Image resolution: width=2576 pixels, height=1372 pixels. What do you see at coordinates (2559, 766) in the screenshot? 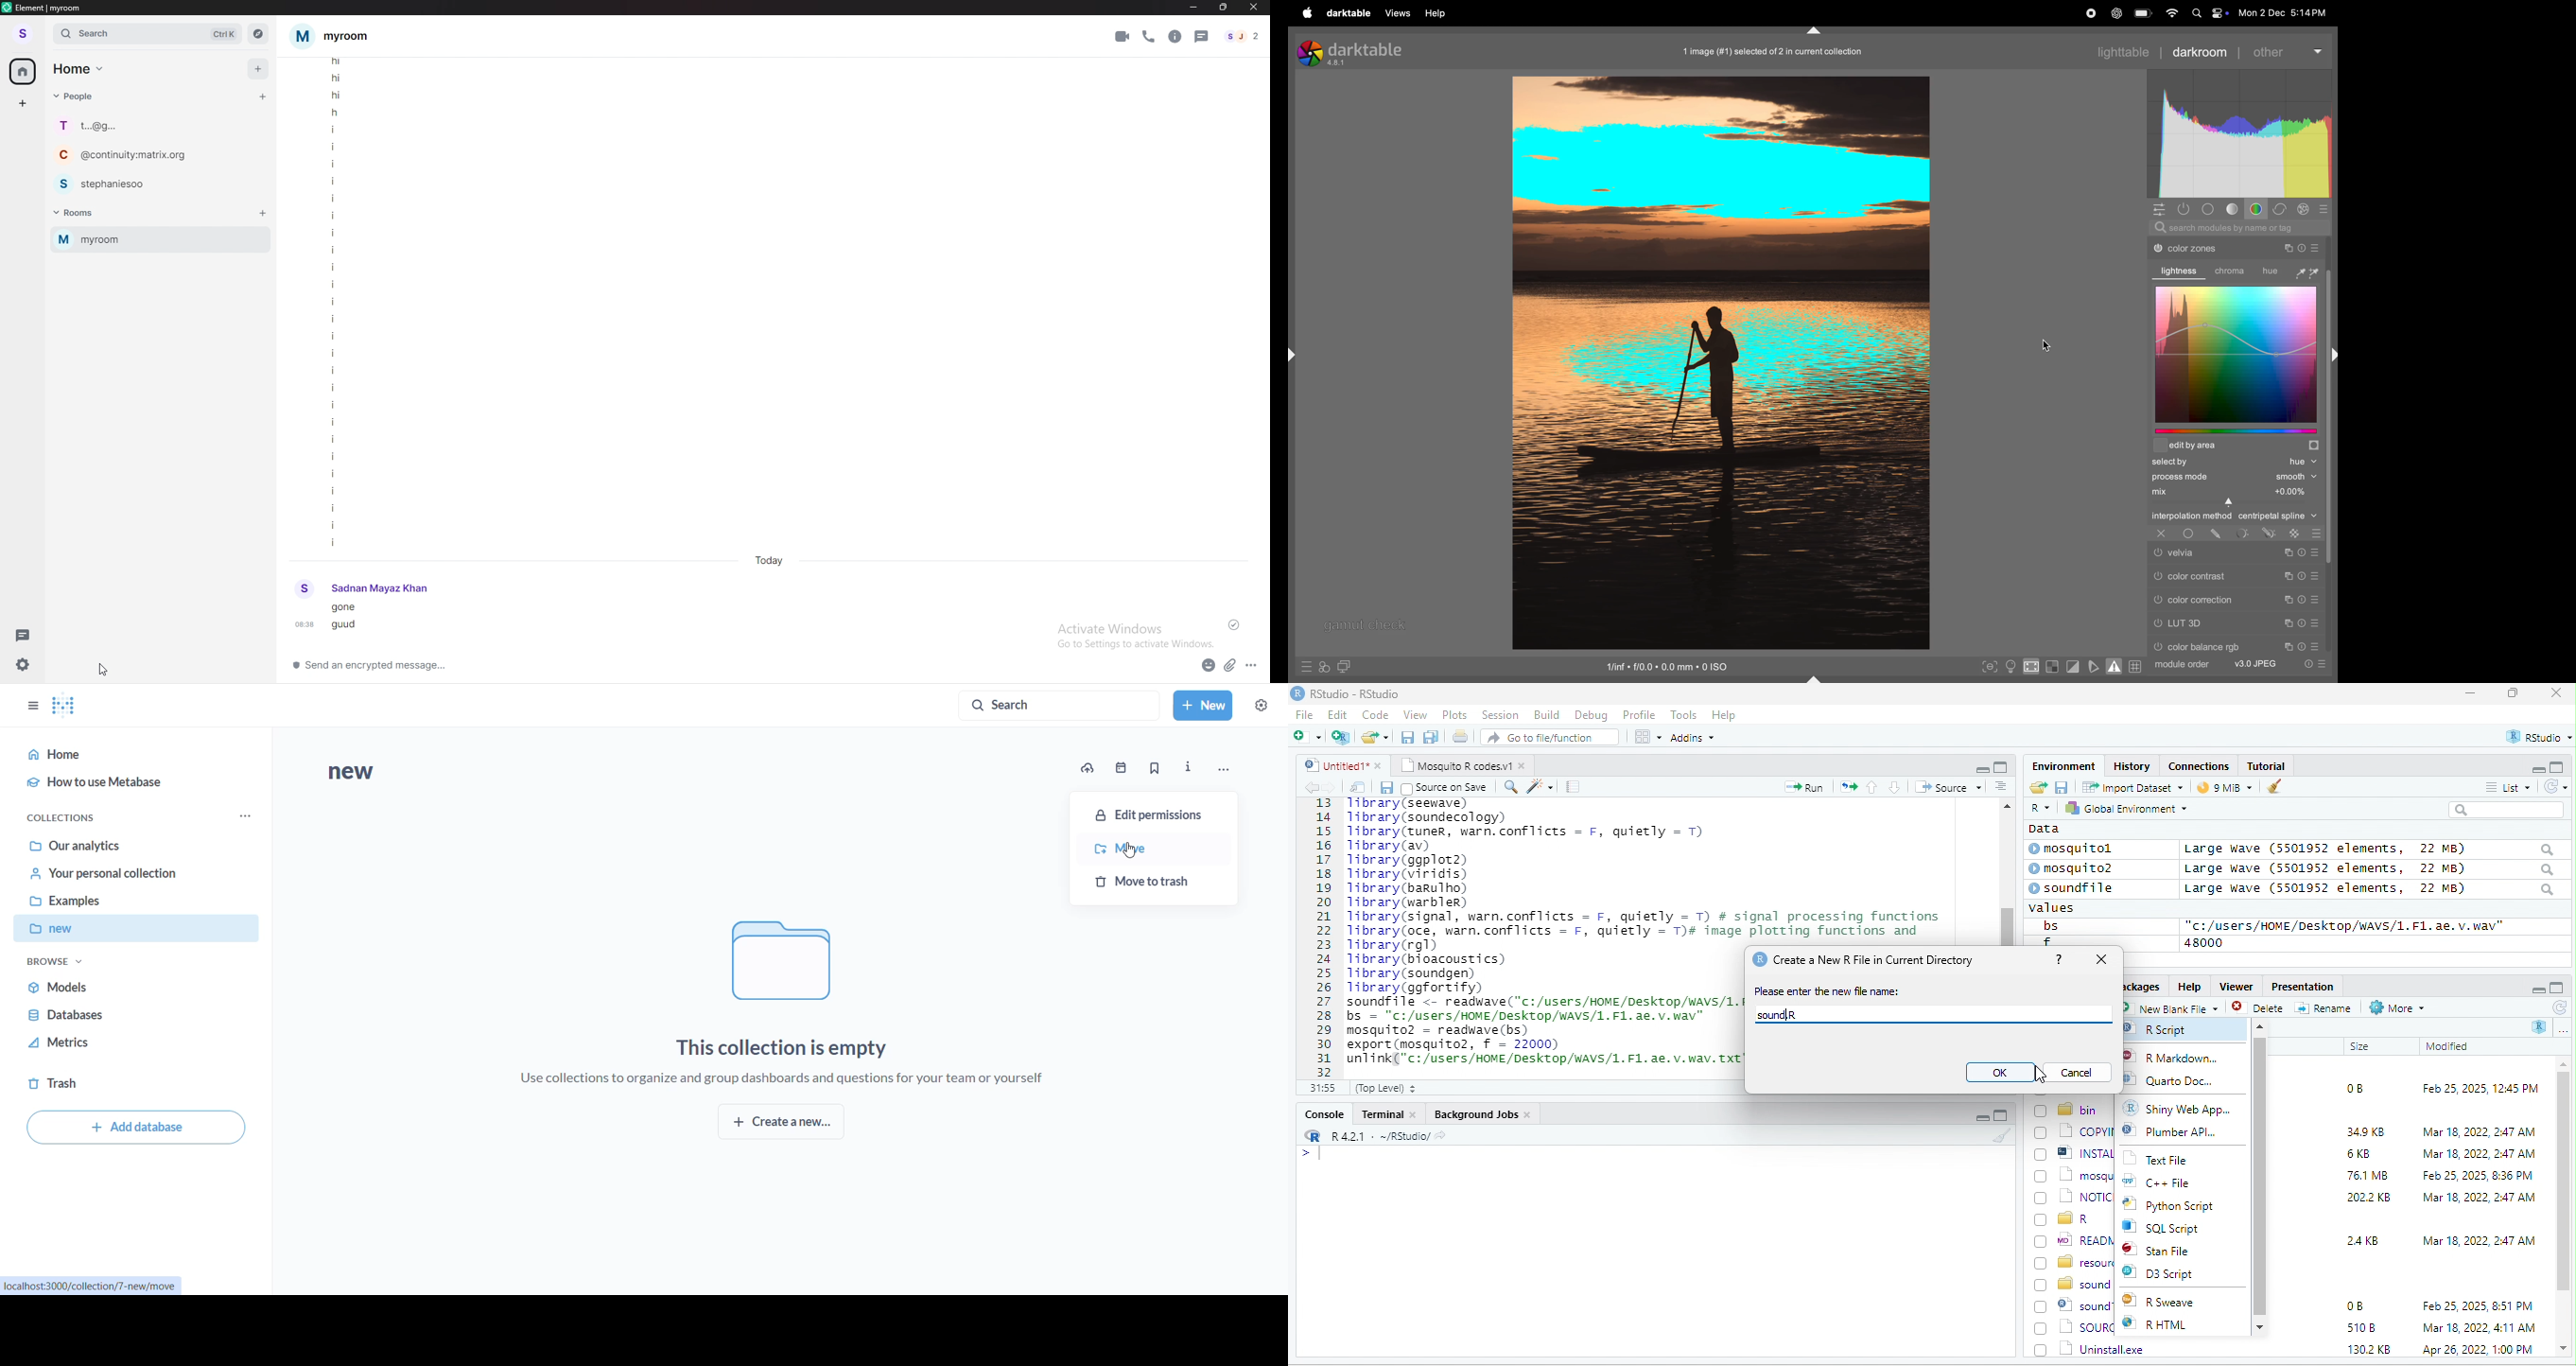
I see `maximize` at bounding box center [2559, 766].